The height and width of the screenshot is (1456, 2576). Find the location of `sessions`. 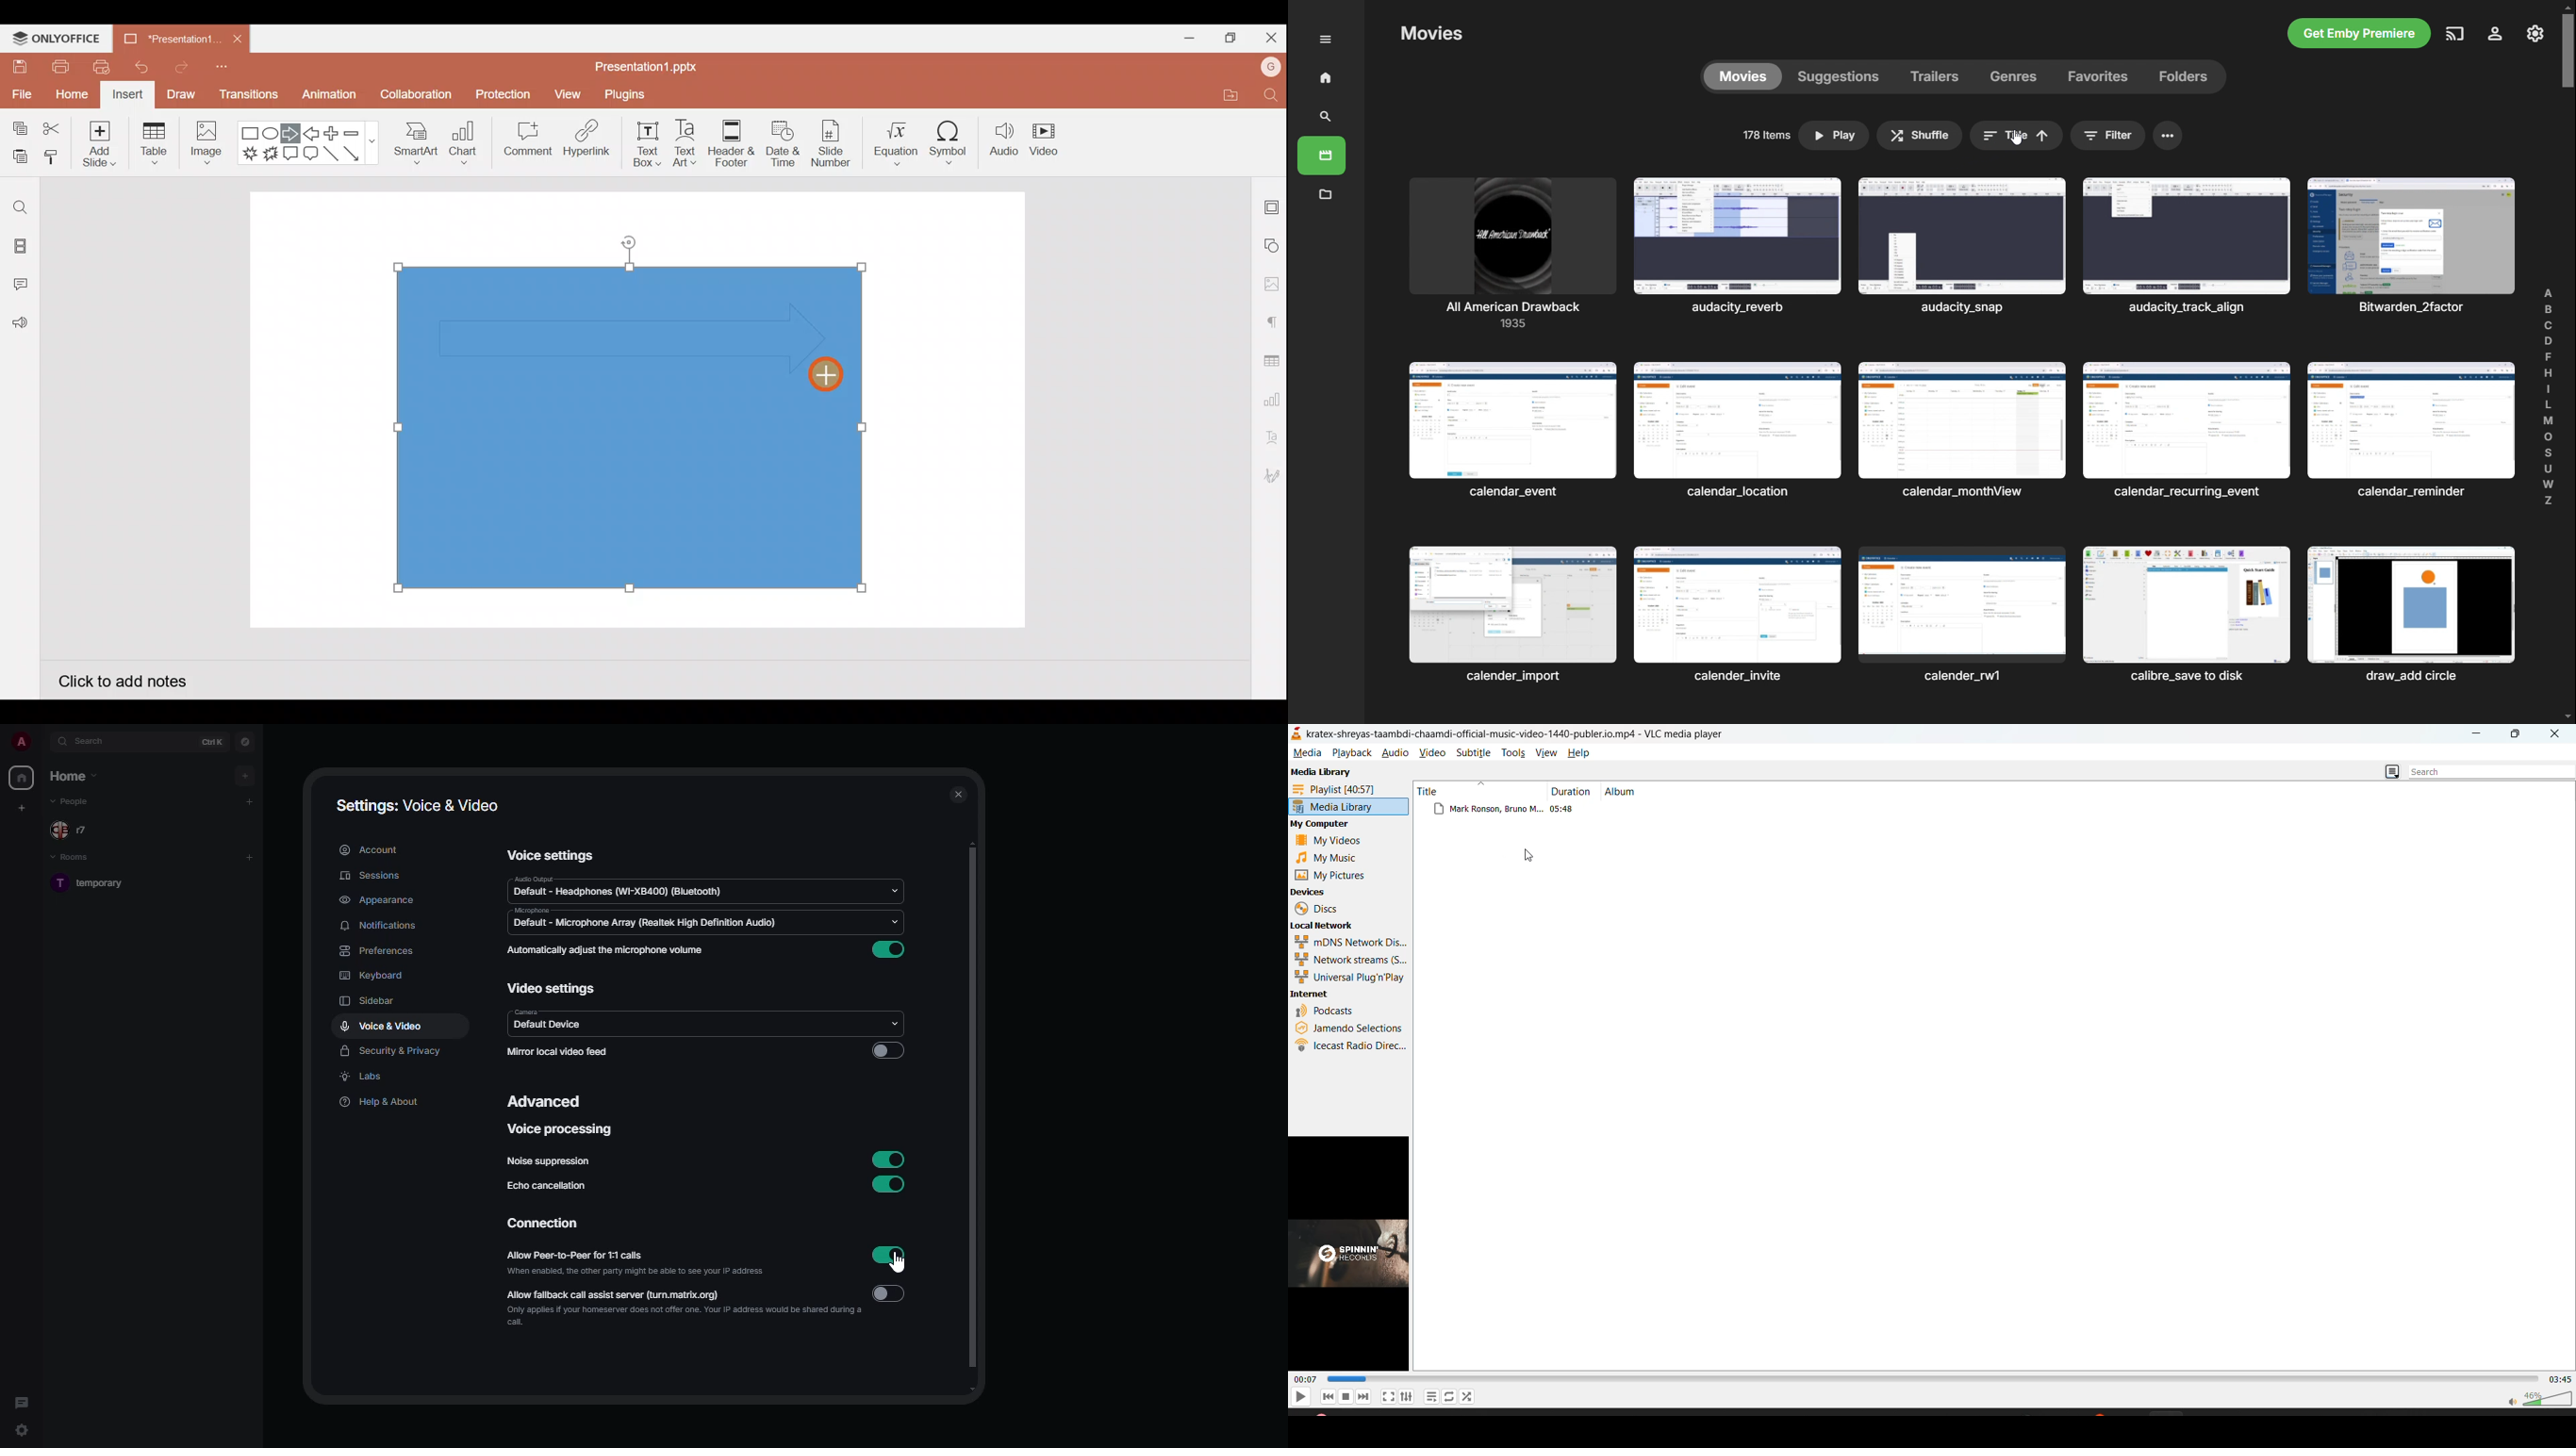

sessions is located at coordinates (372, 876).